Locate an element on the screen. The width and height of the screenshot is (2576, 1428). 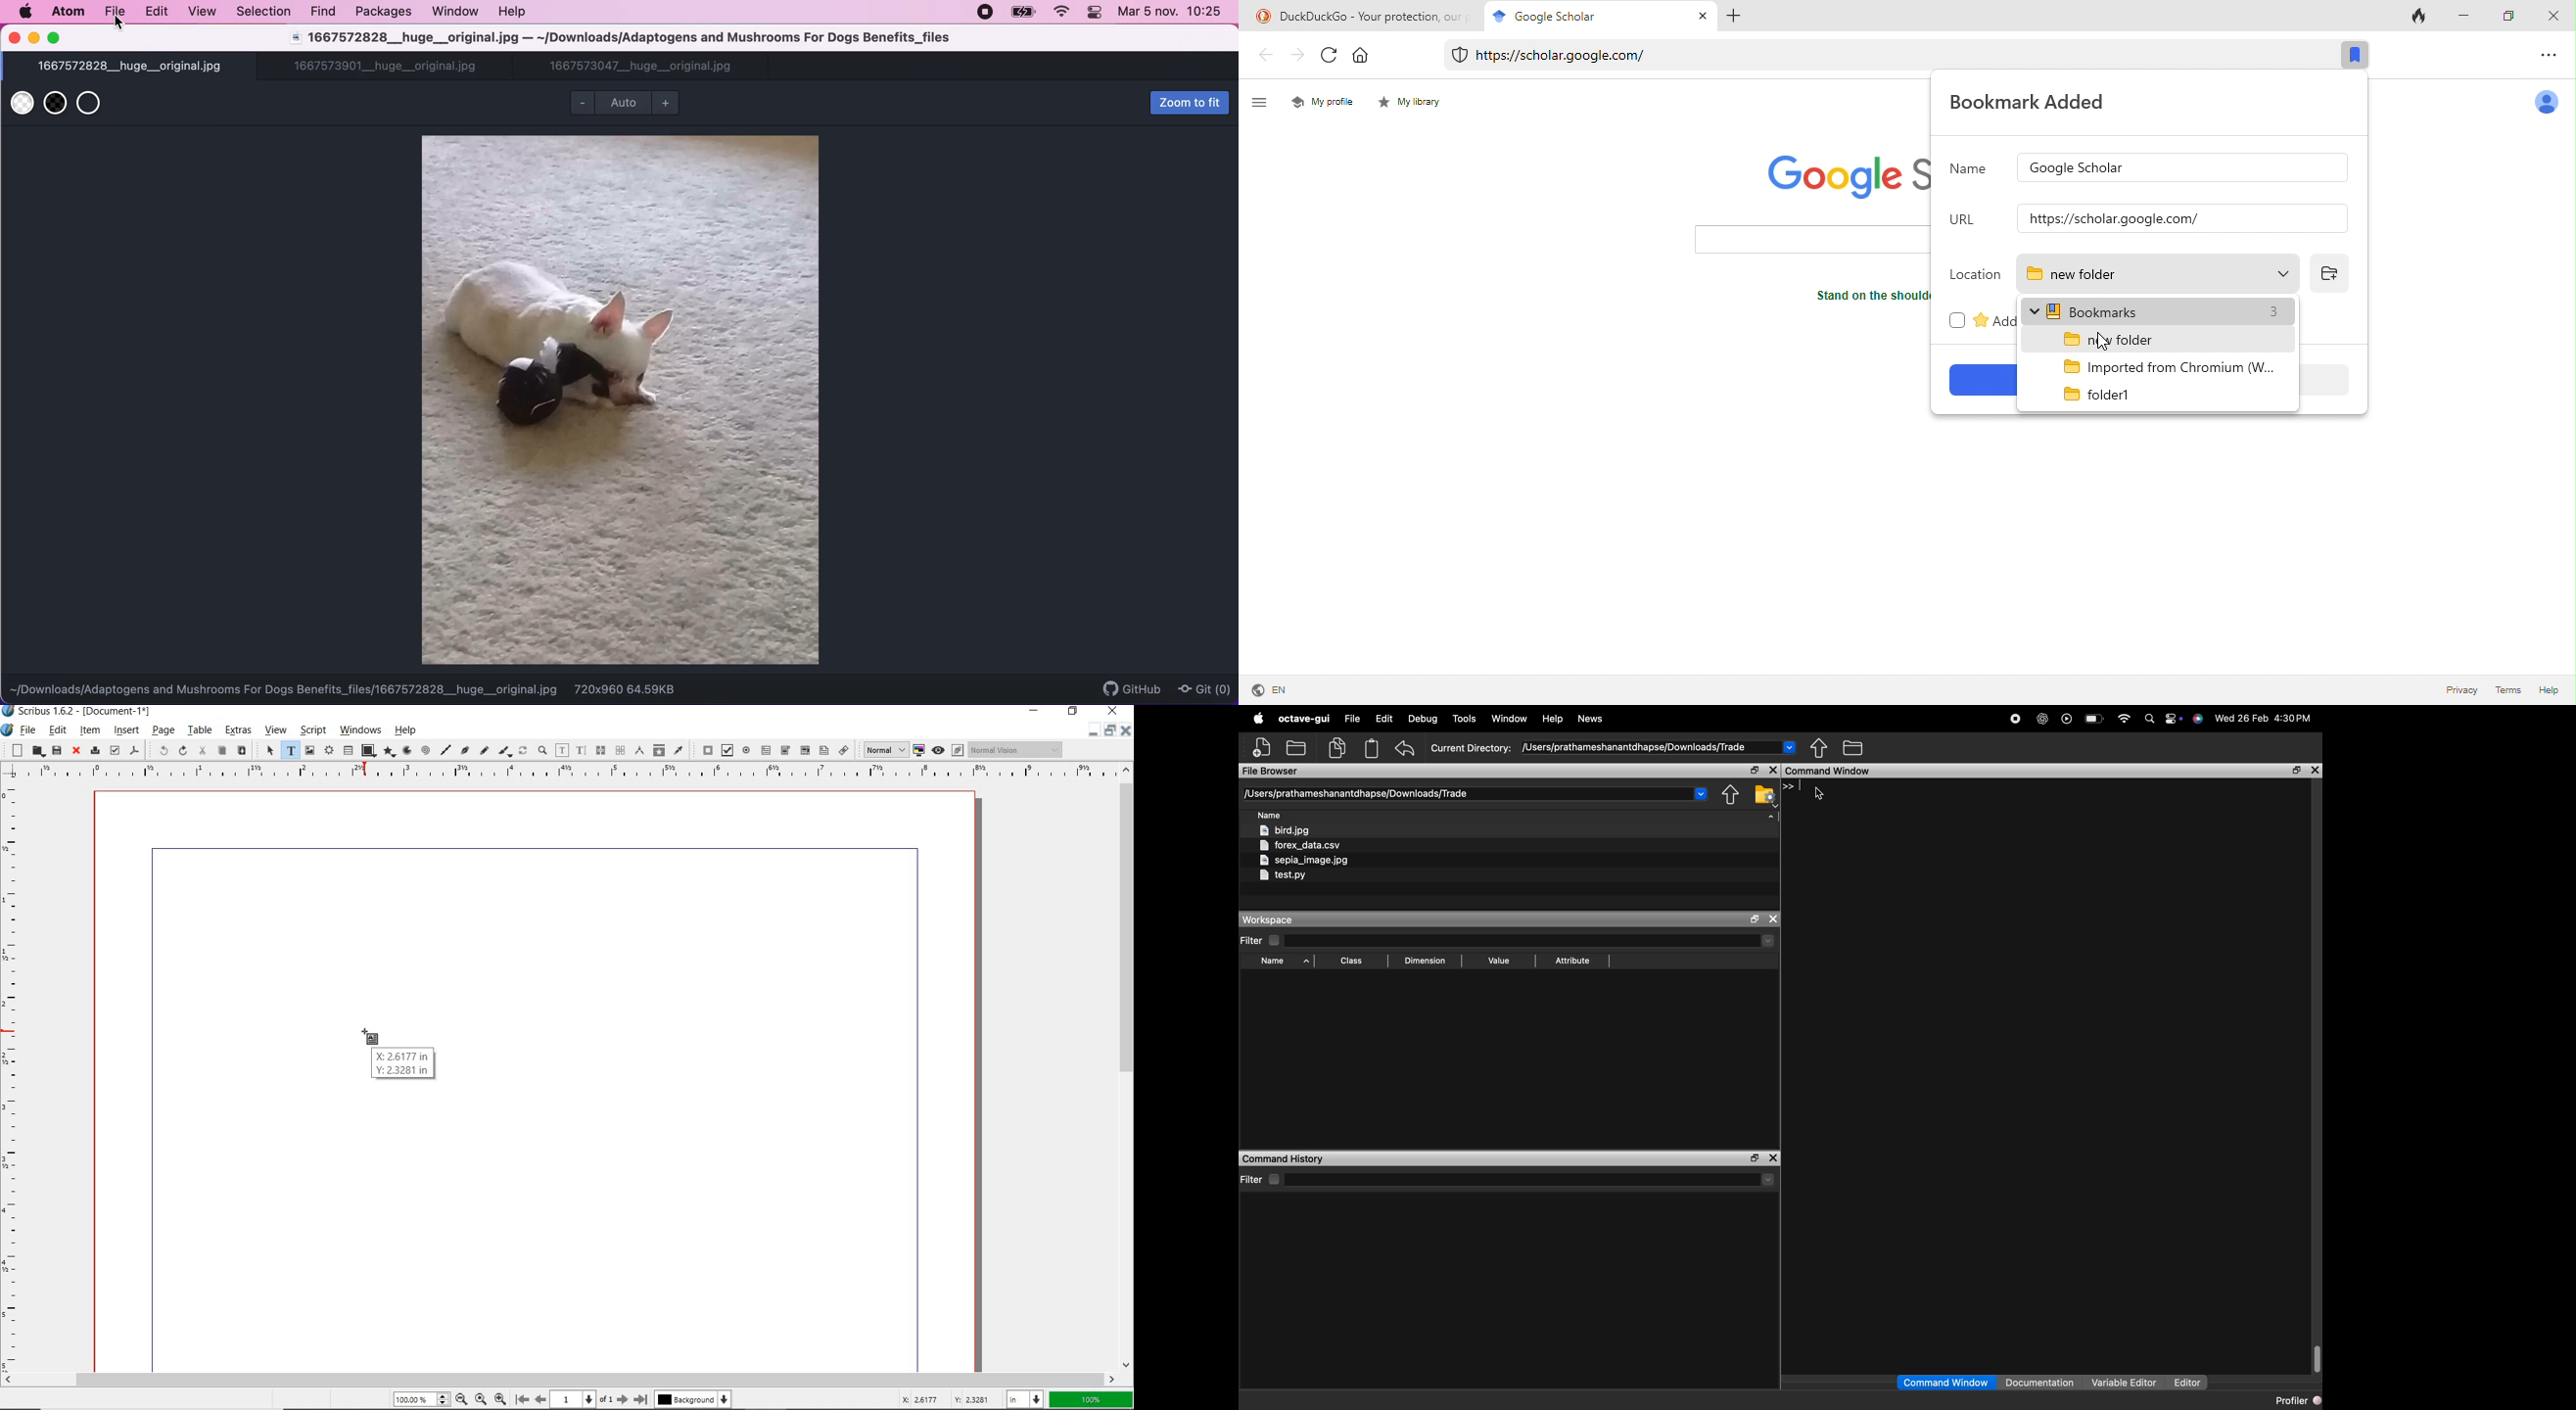
print is located at coordinates (95, 751).